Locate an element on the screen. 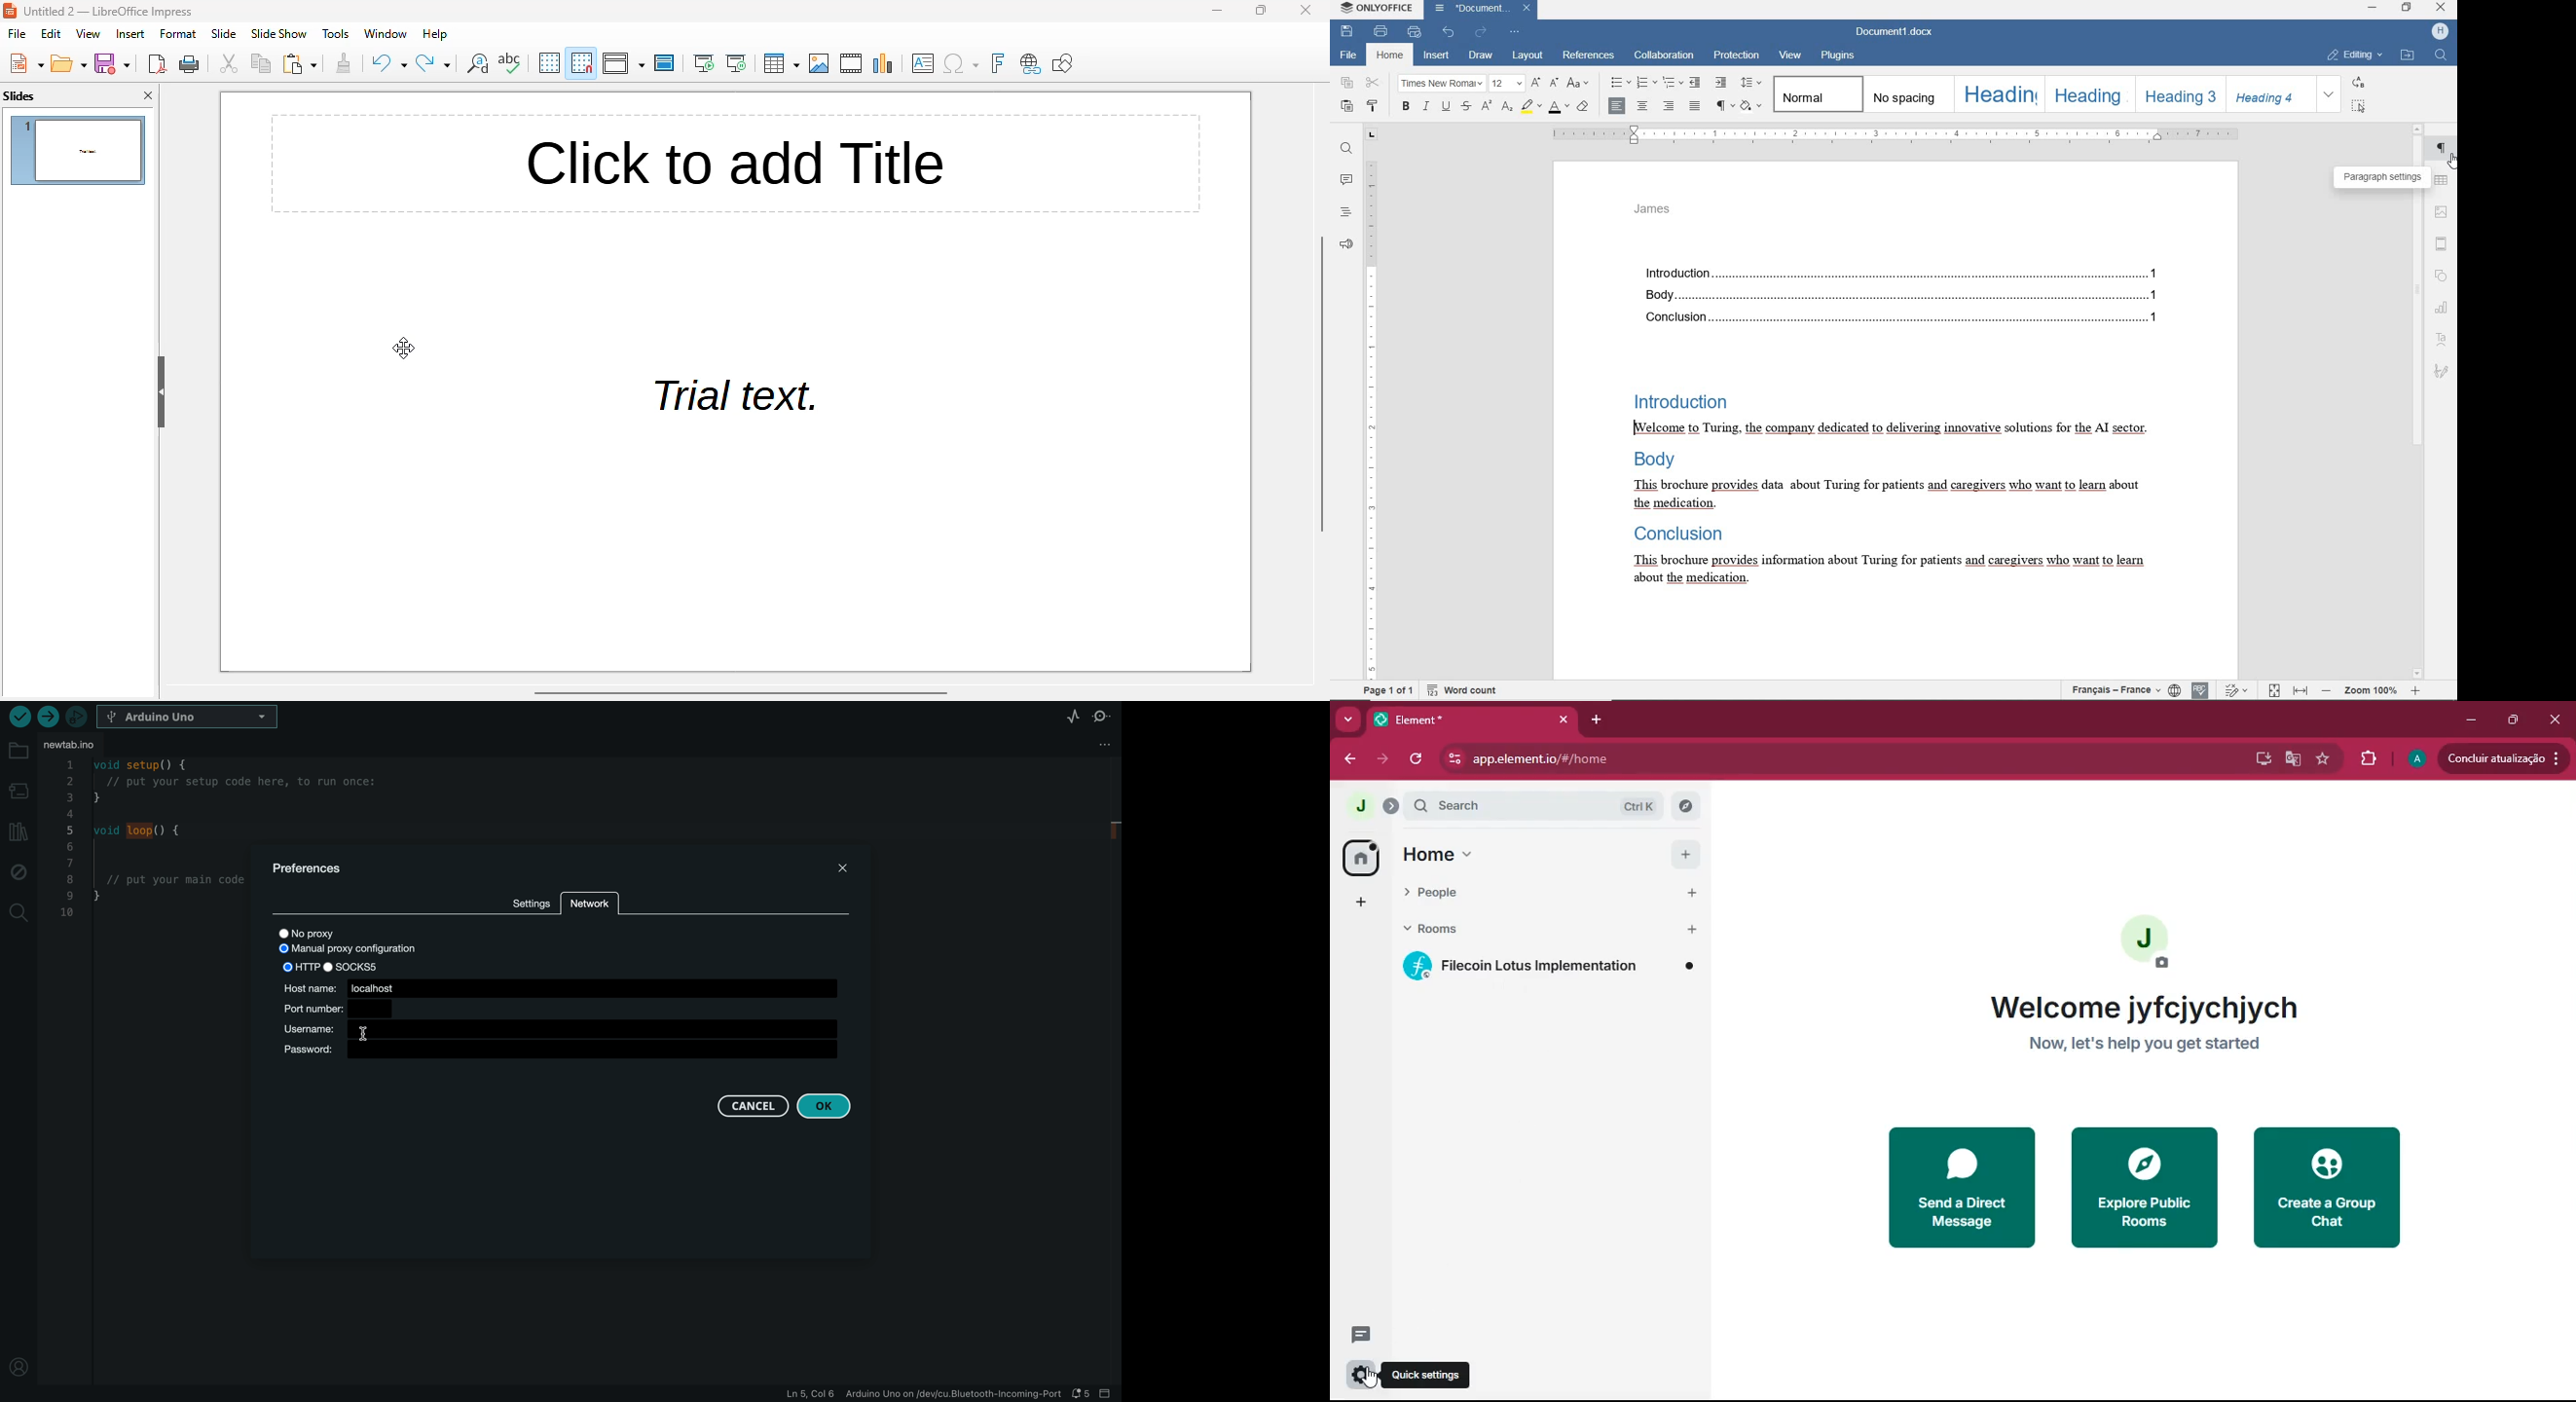 The image size is (2576, 1428). nonprinting characters is located at coordinates (1724, 105).